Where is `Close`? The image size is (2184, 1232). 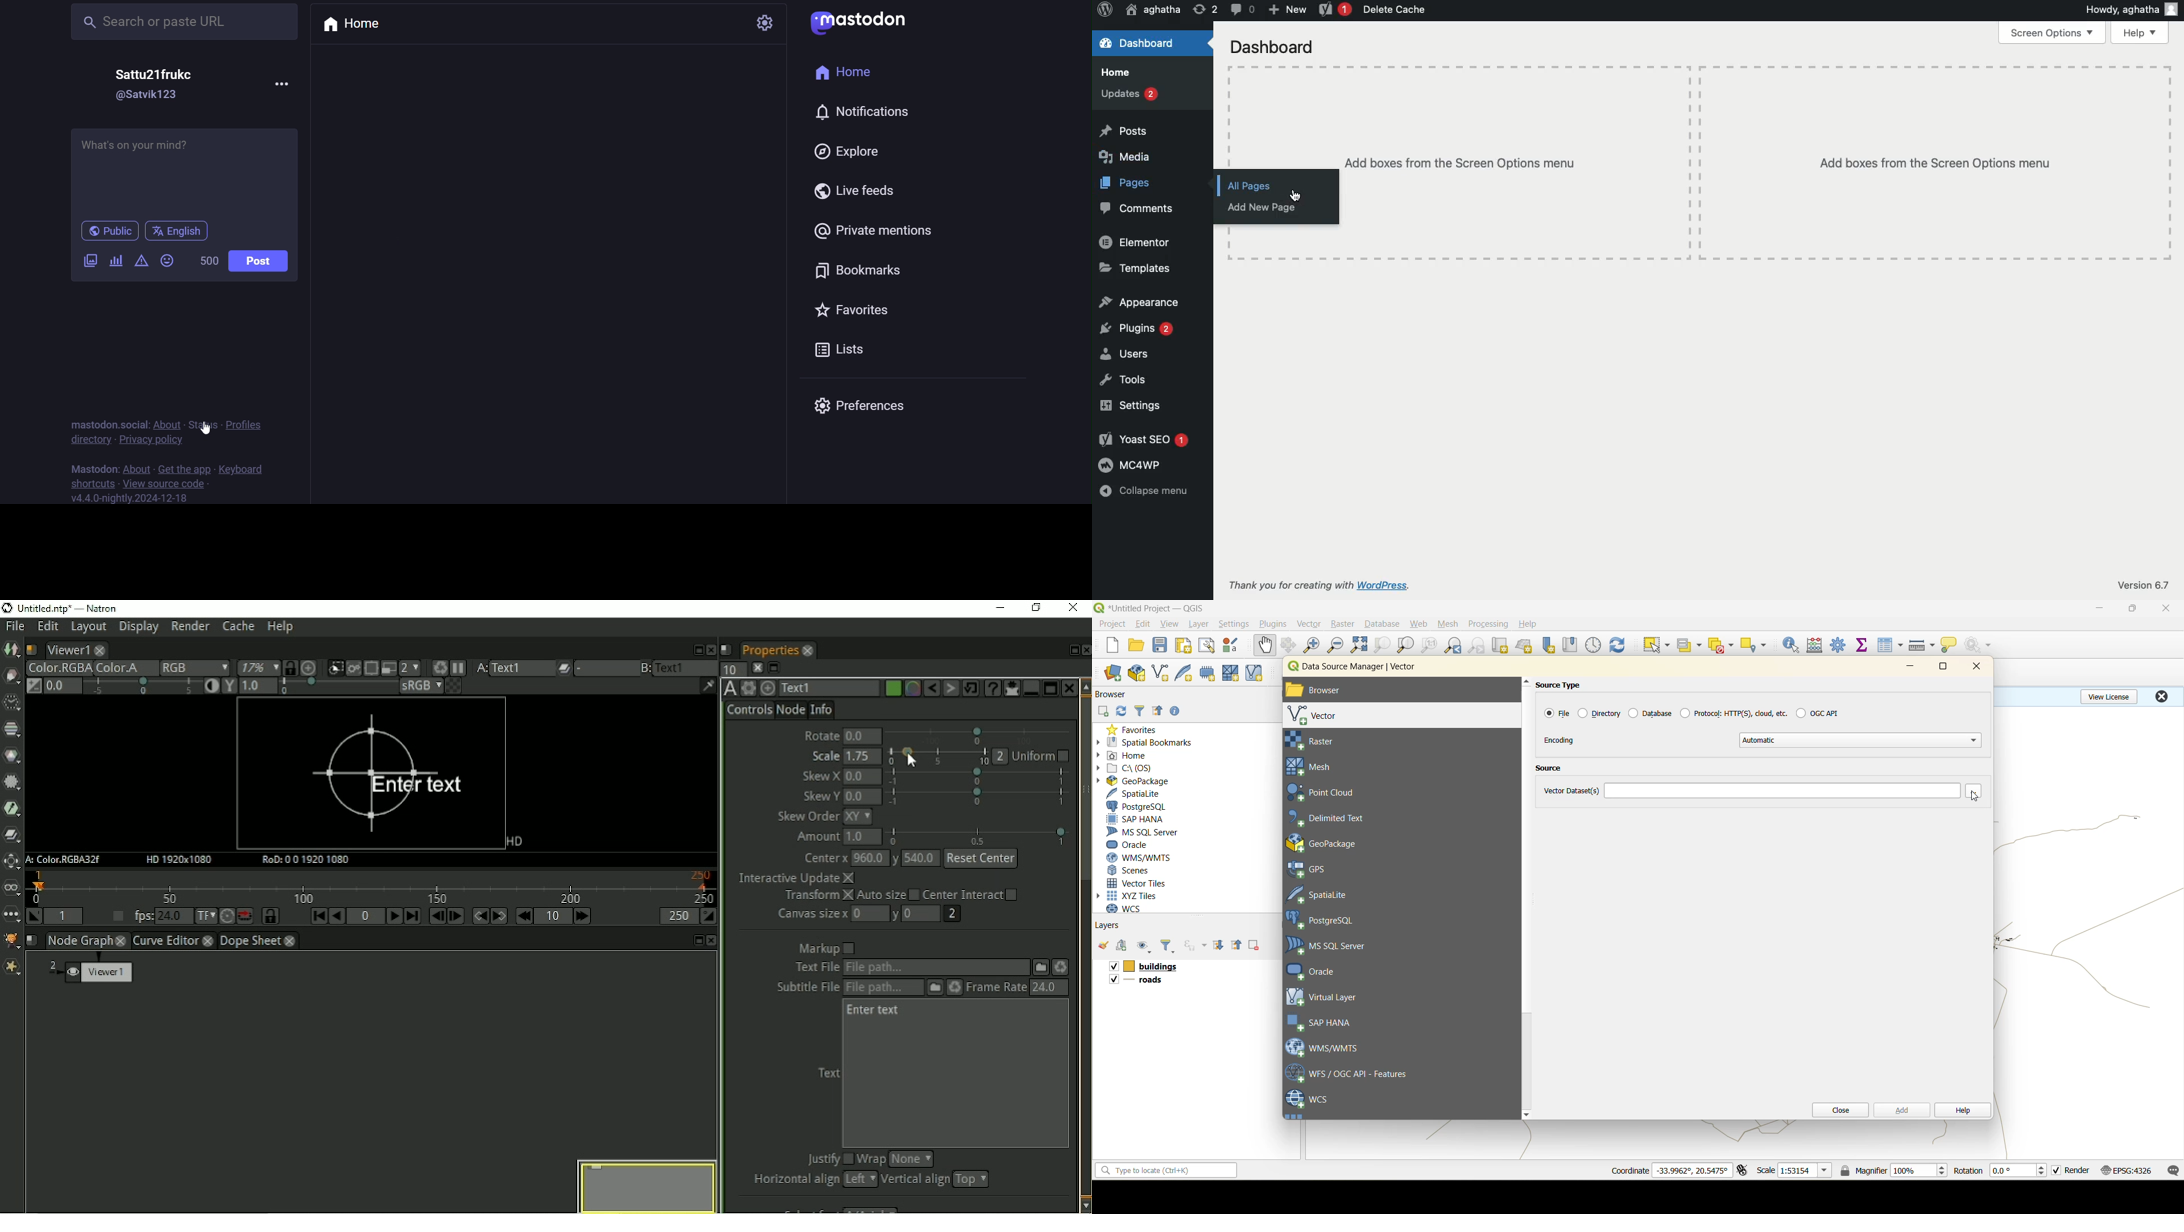 Close is located at coordinates (1070, 688).